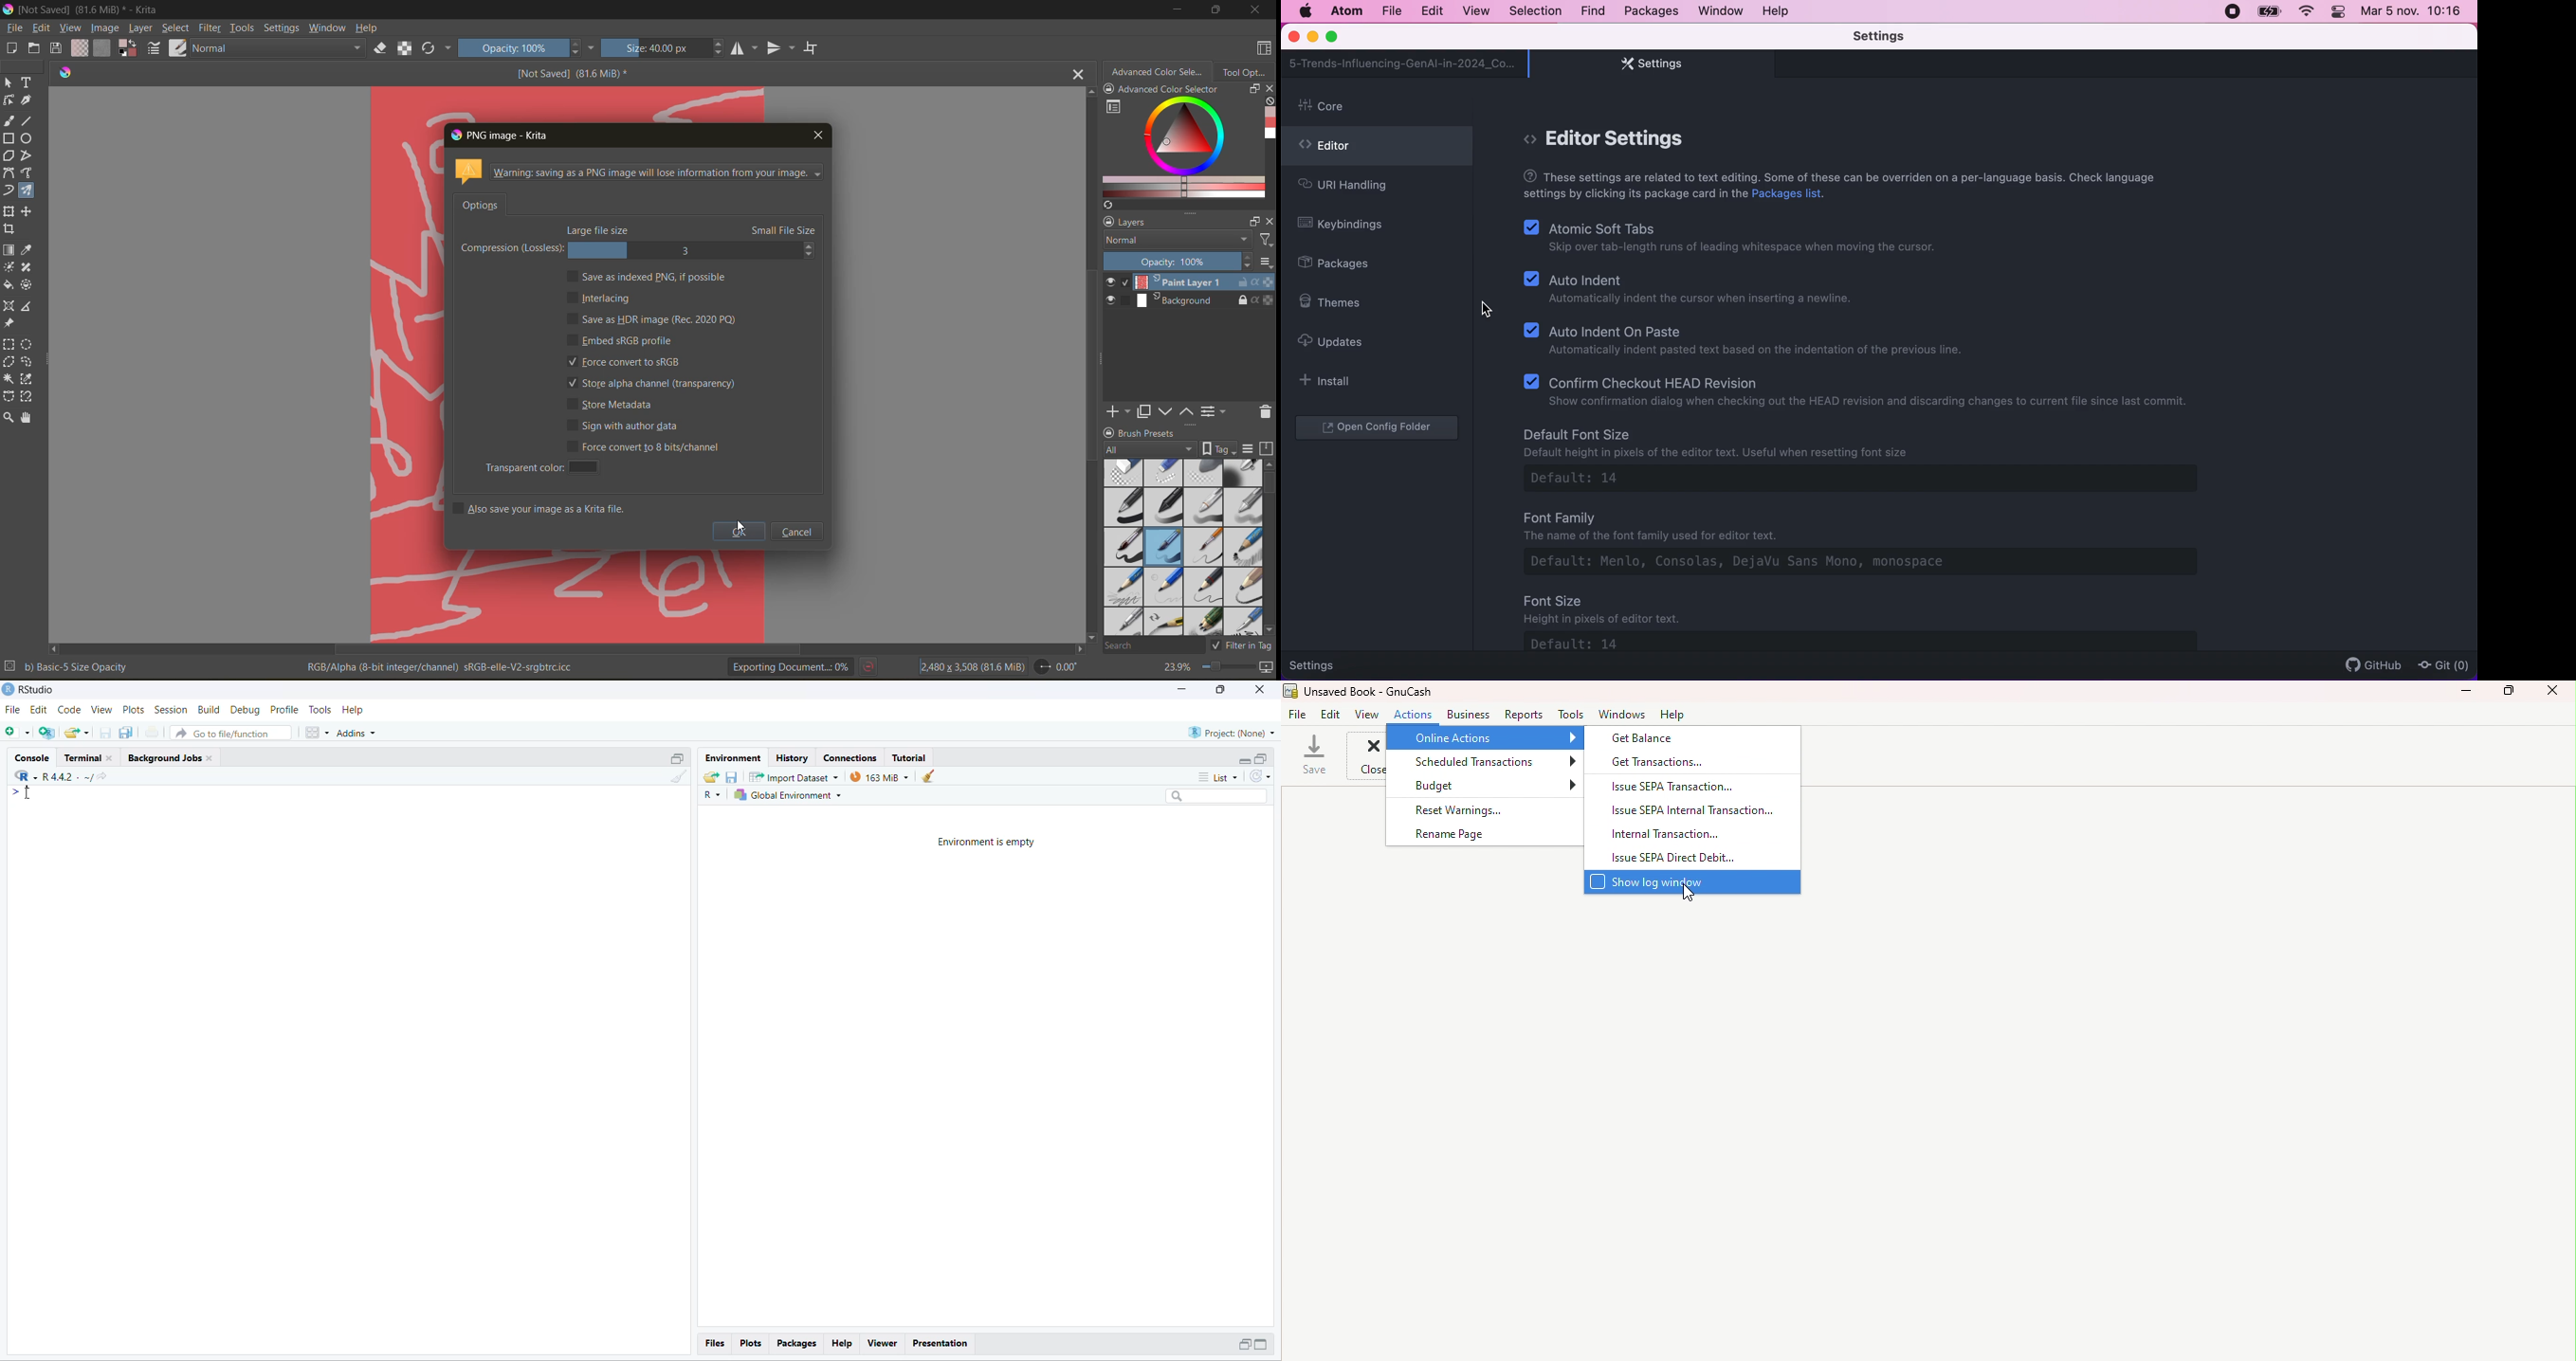 Image resolution: width=2576 pixels, height=1372 pixels. What do you see at coordinates (36, 49) in the screenshot?
I see `open` at bounding box center [36, 49].